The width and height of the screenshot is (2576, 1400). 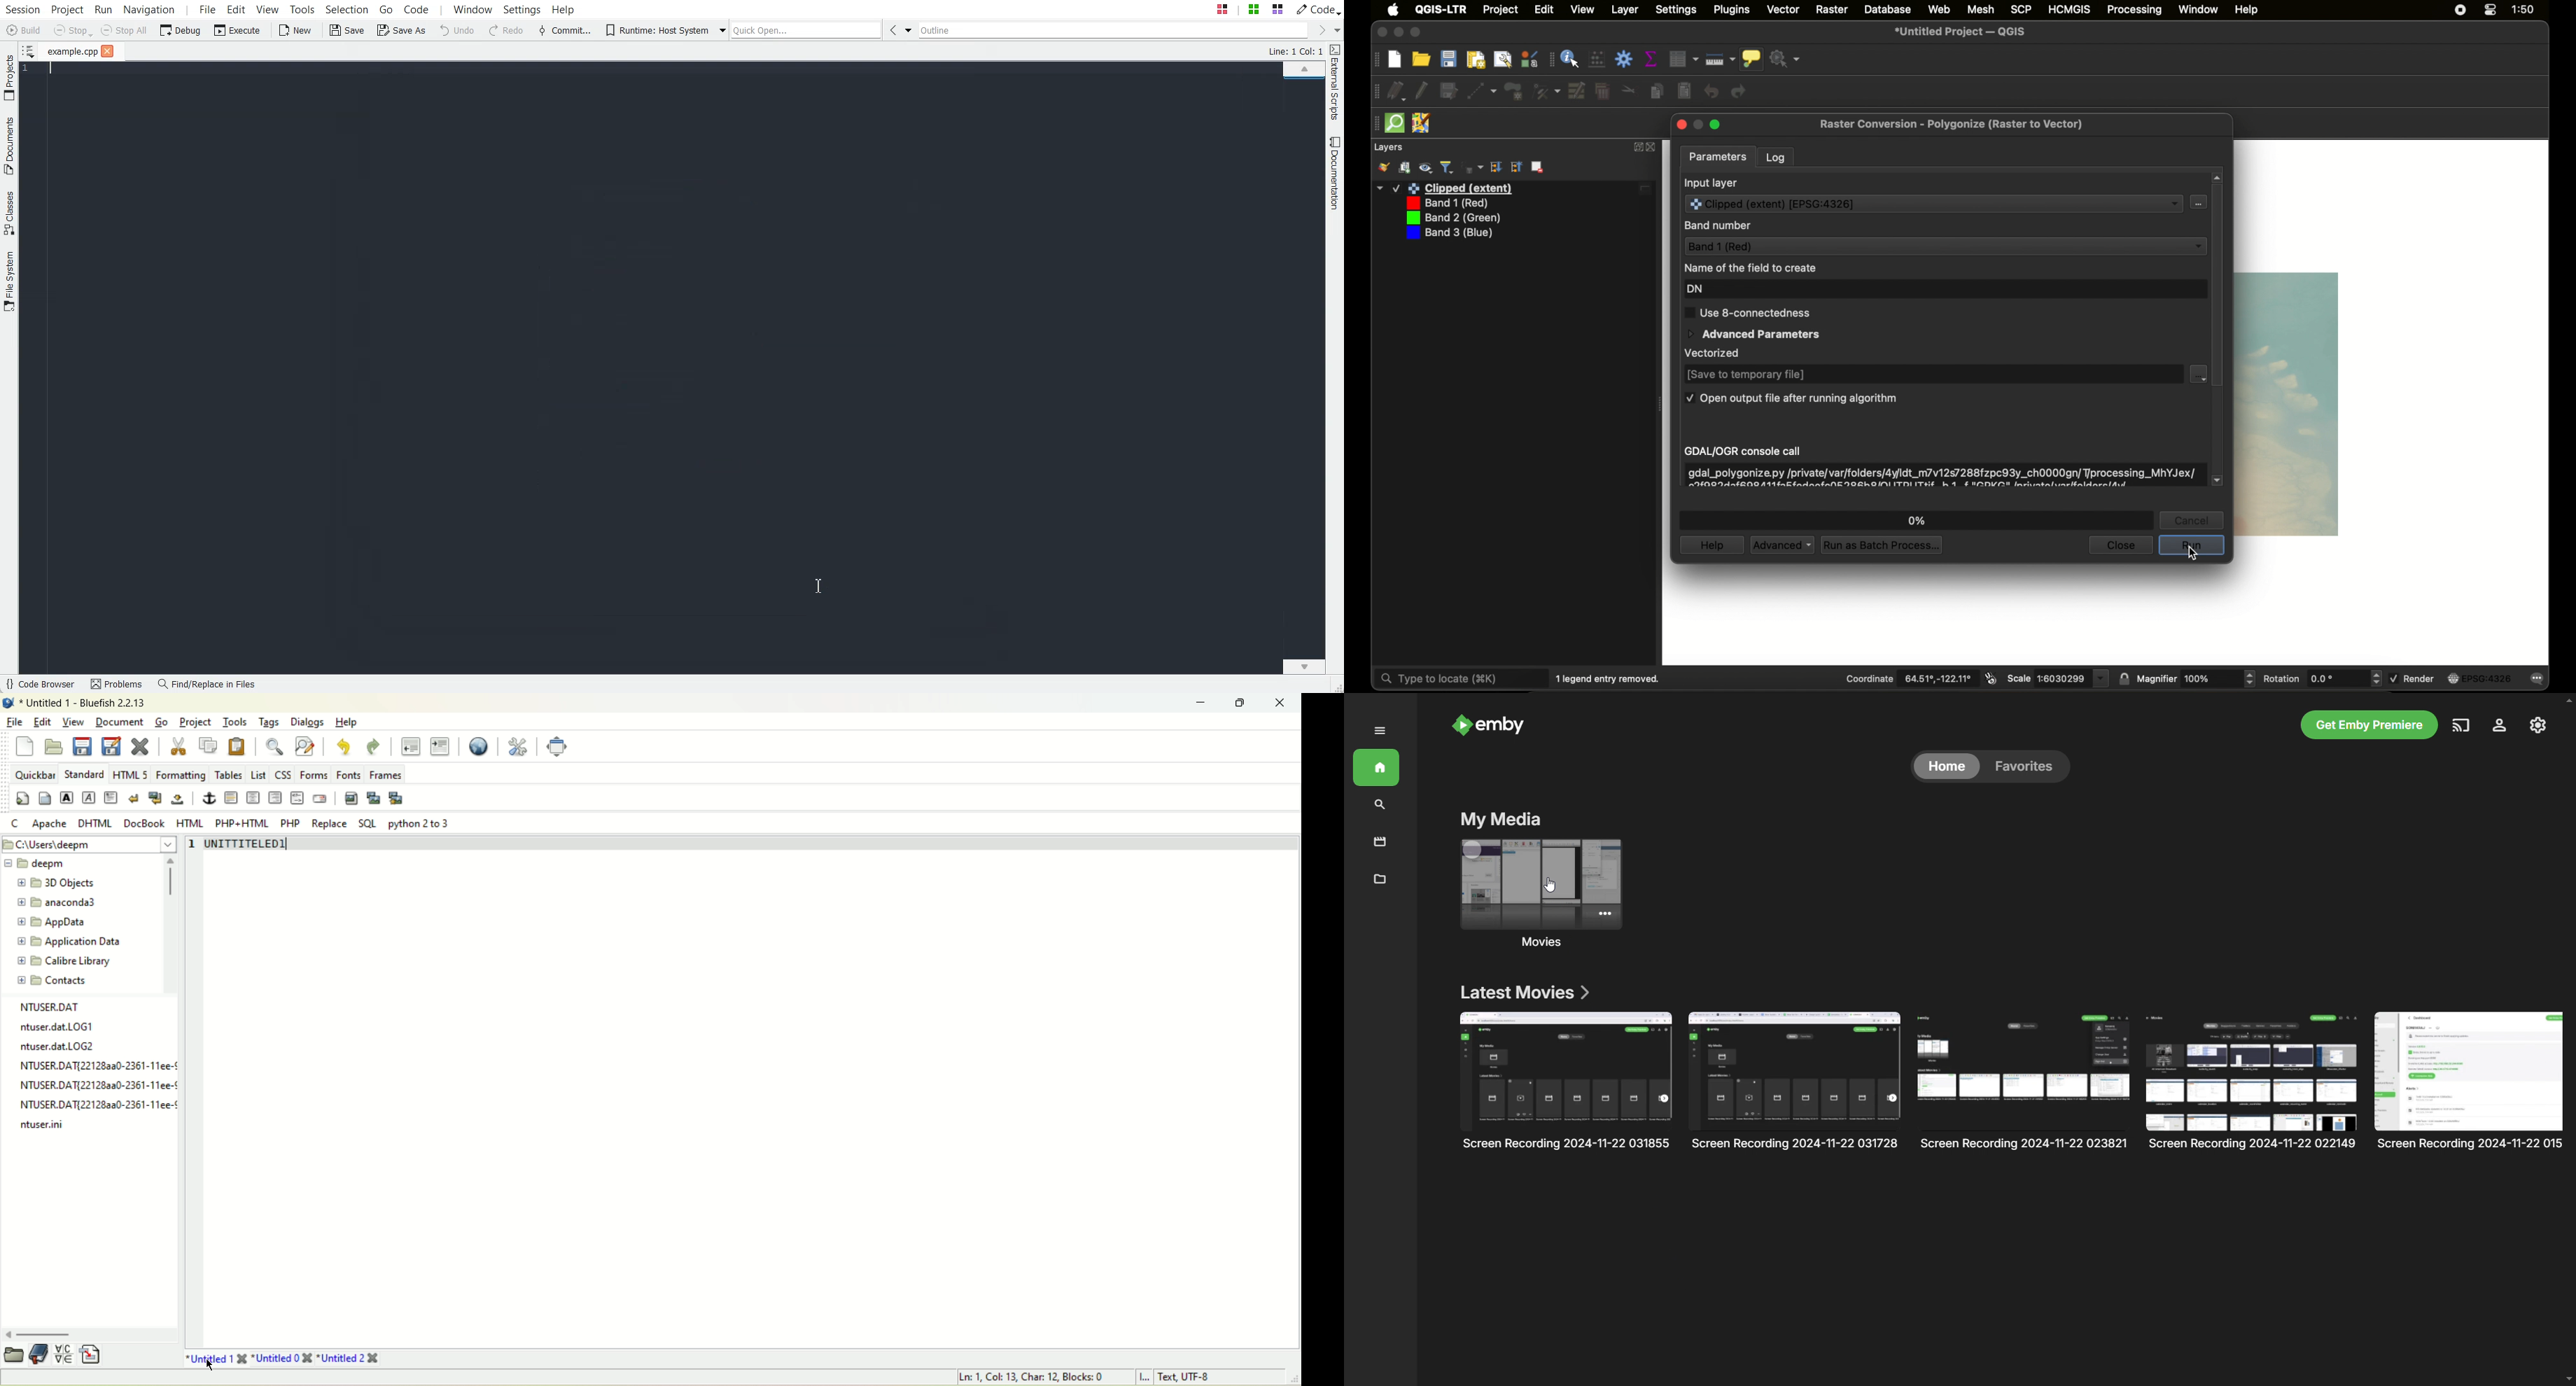 What do you see at coordinates (1786, 59) in the screenshot?
I see `no action selected` at bounding box center [1786, 59].